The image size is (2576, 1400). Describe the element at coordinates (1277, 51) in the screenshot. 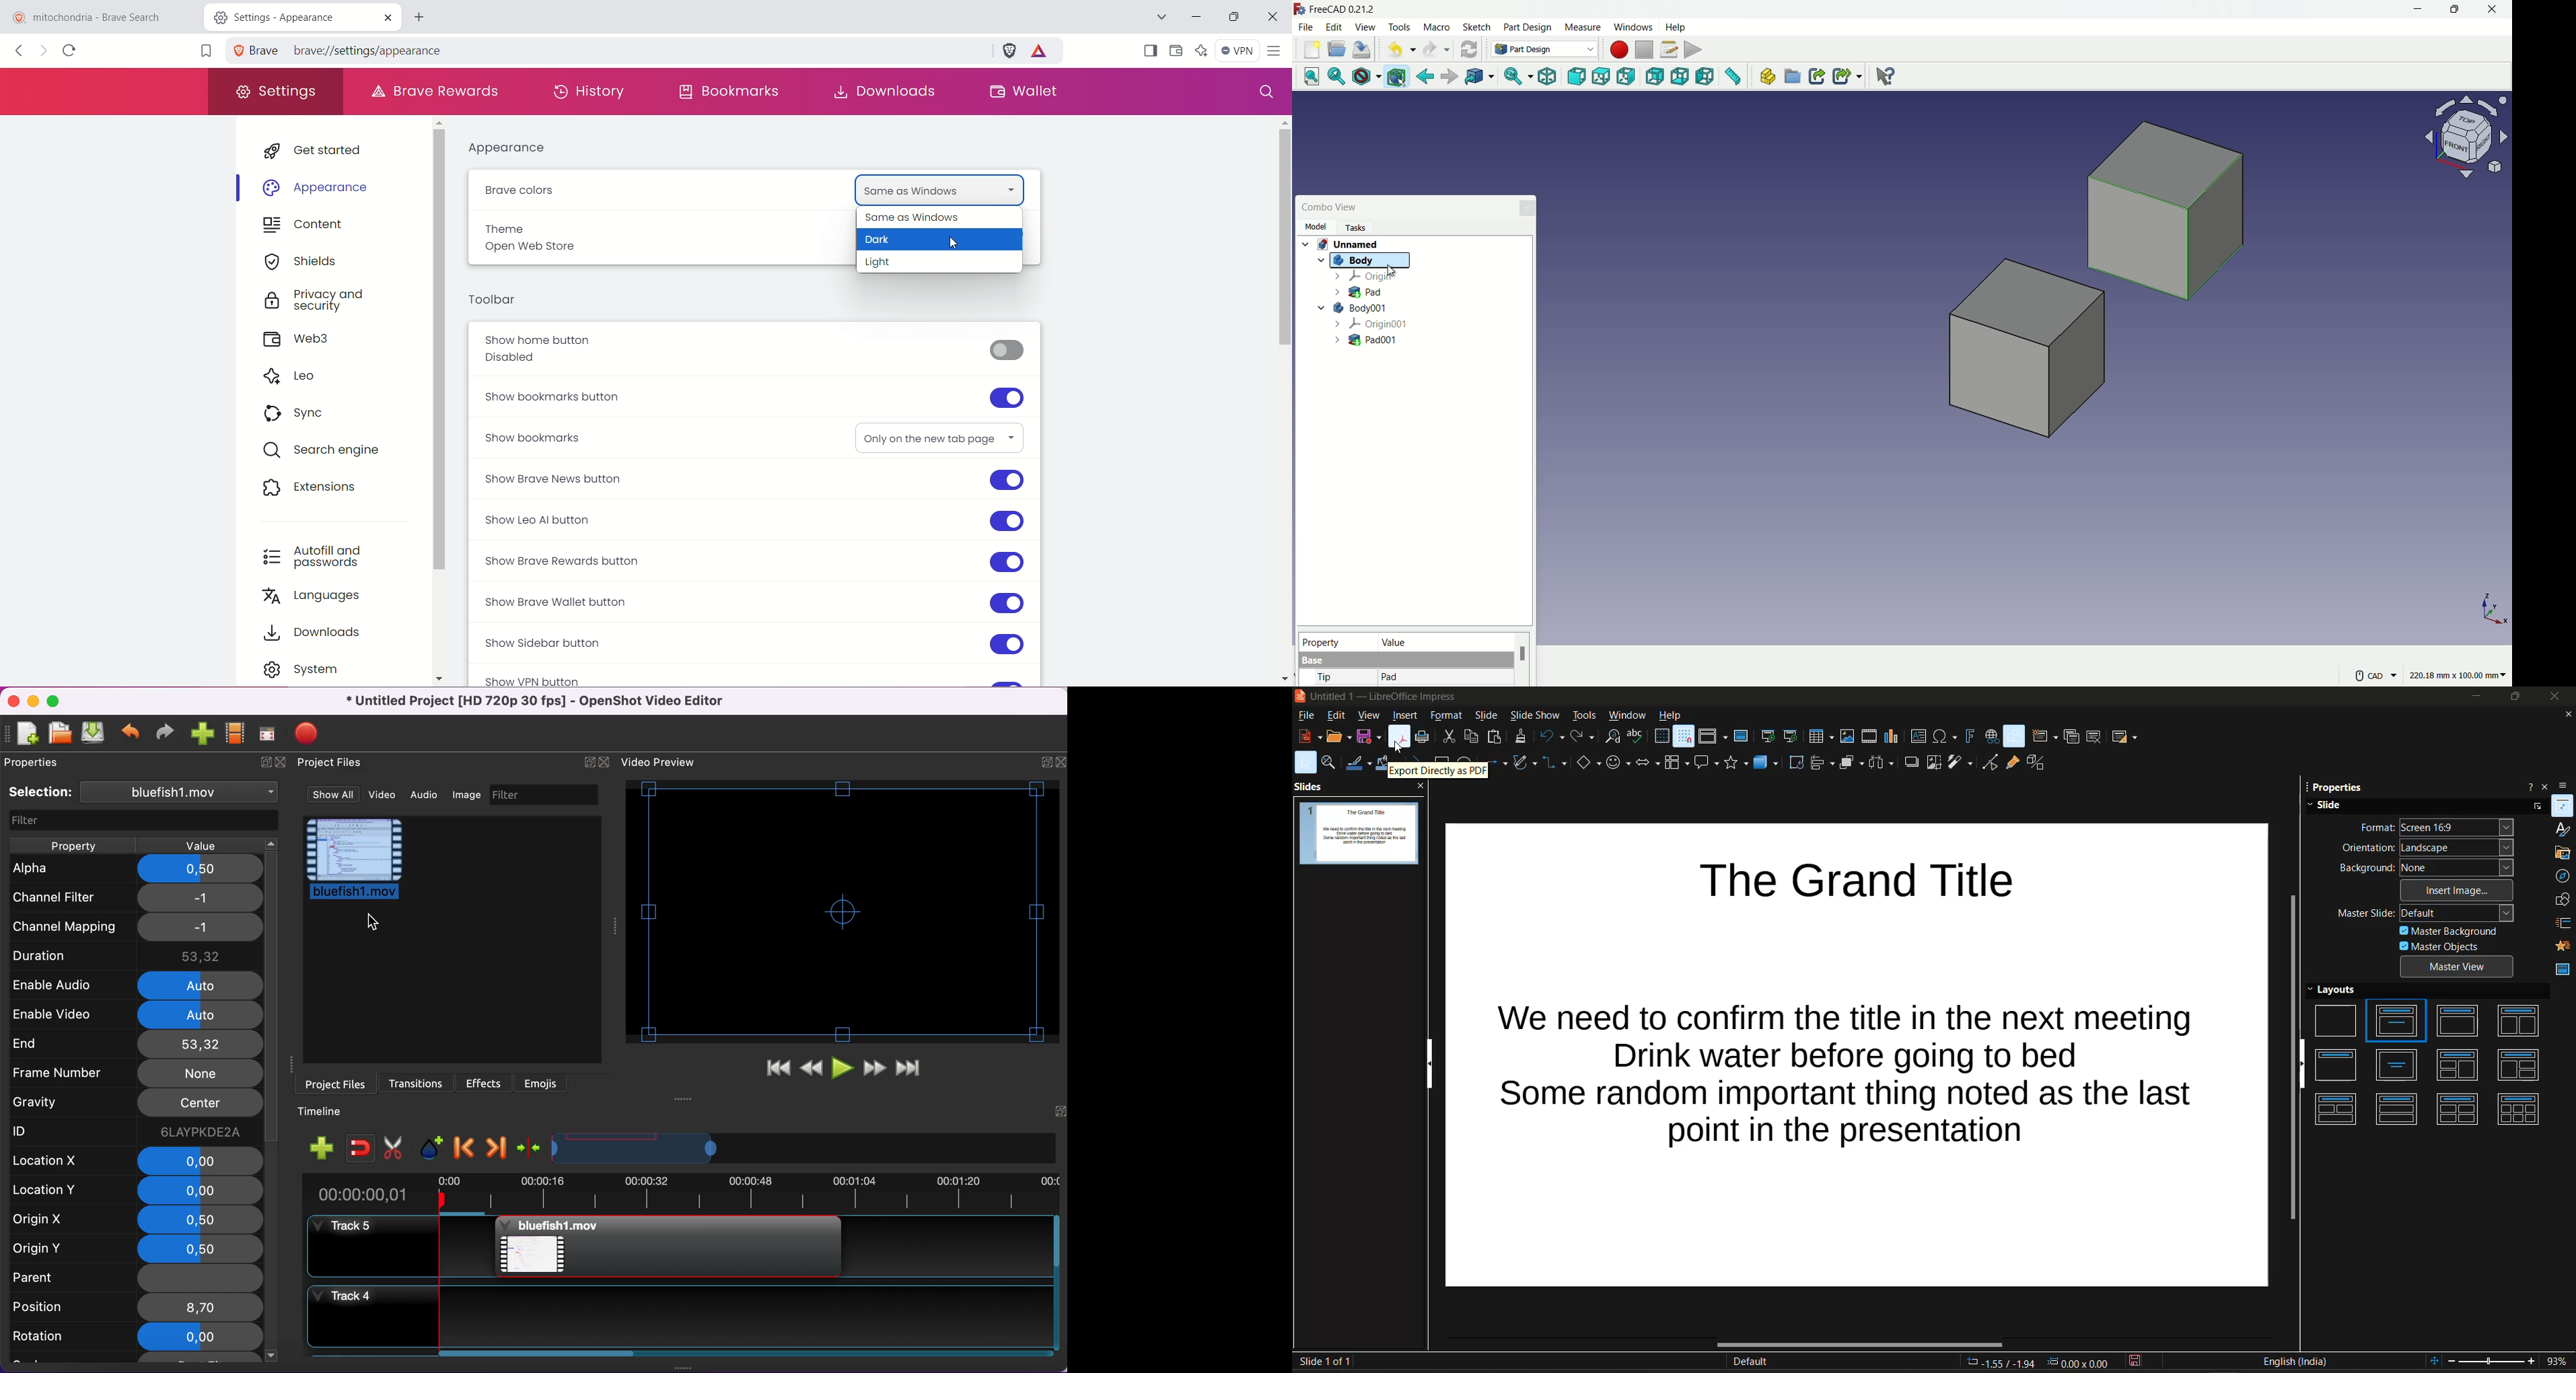

I see `customize and control brave` at that location.